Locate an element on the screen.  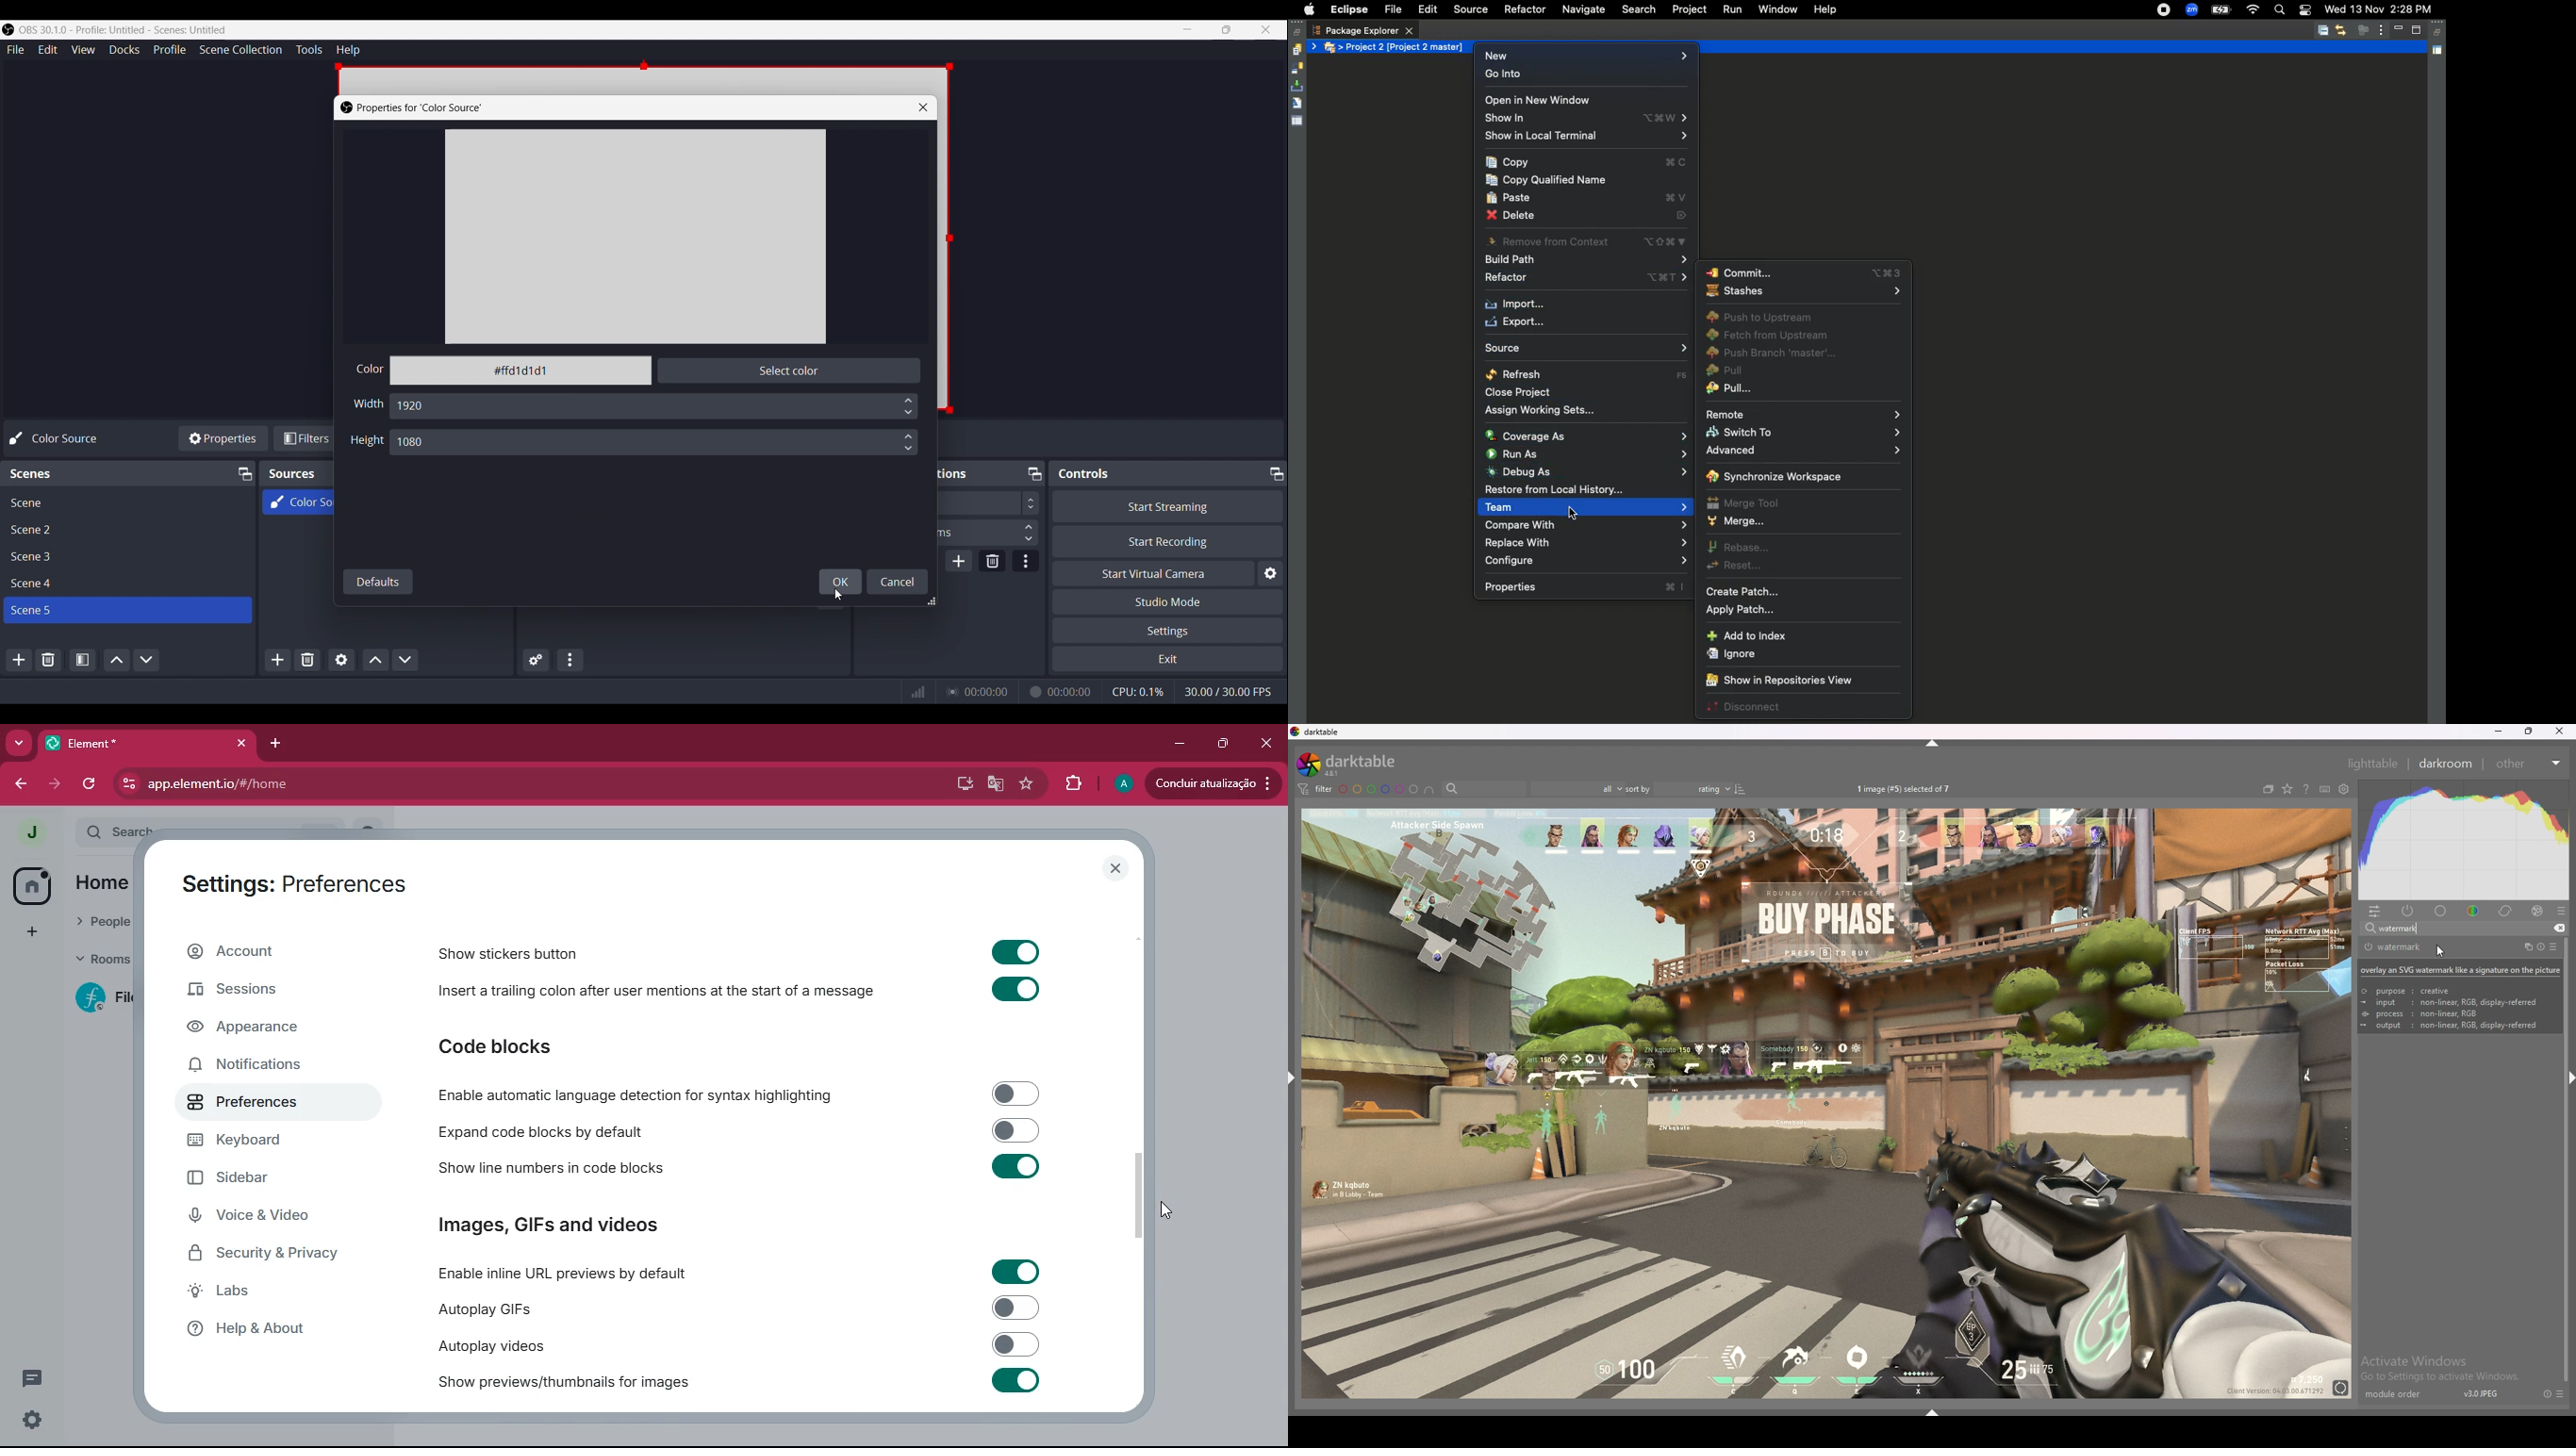
autoplay gifs is located at coordinates (482, 1308).